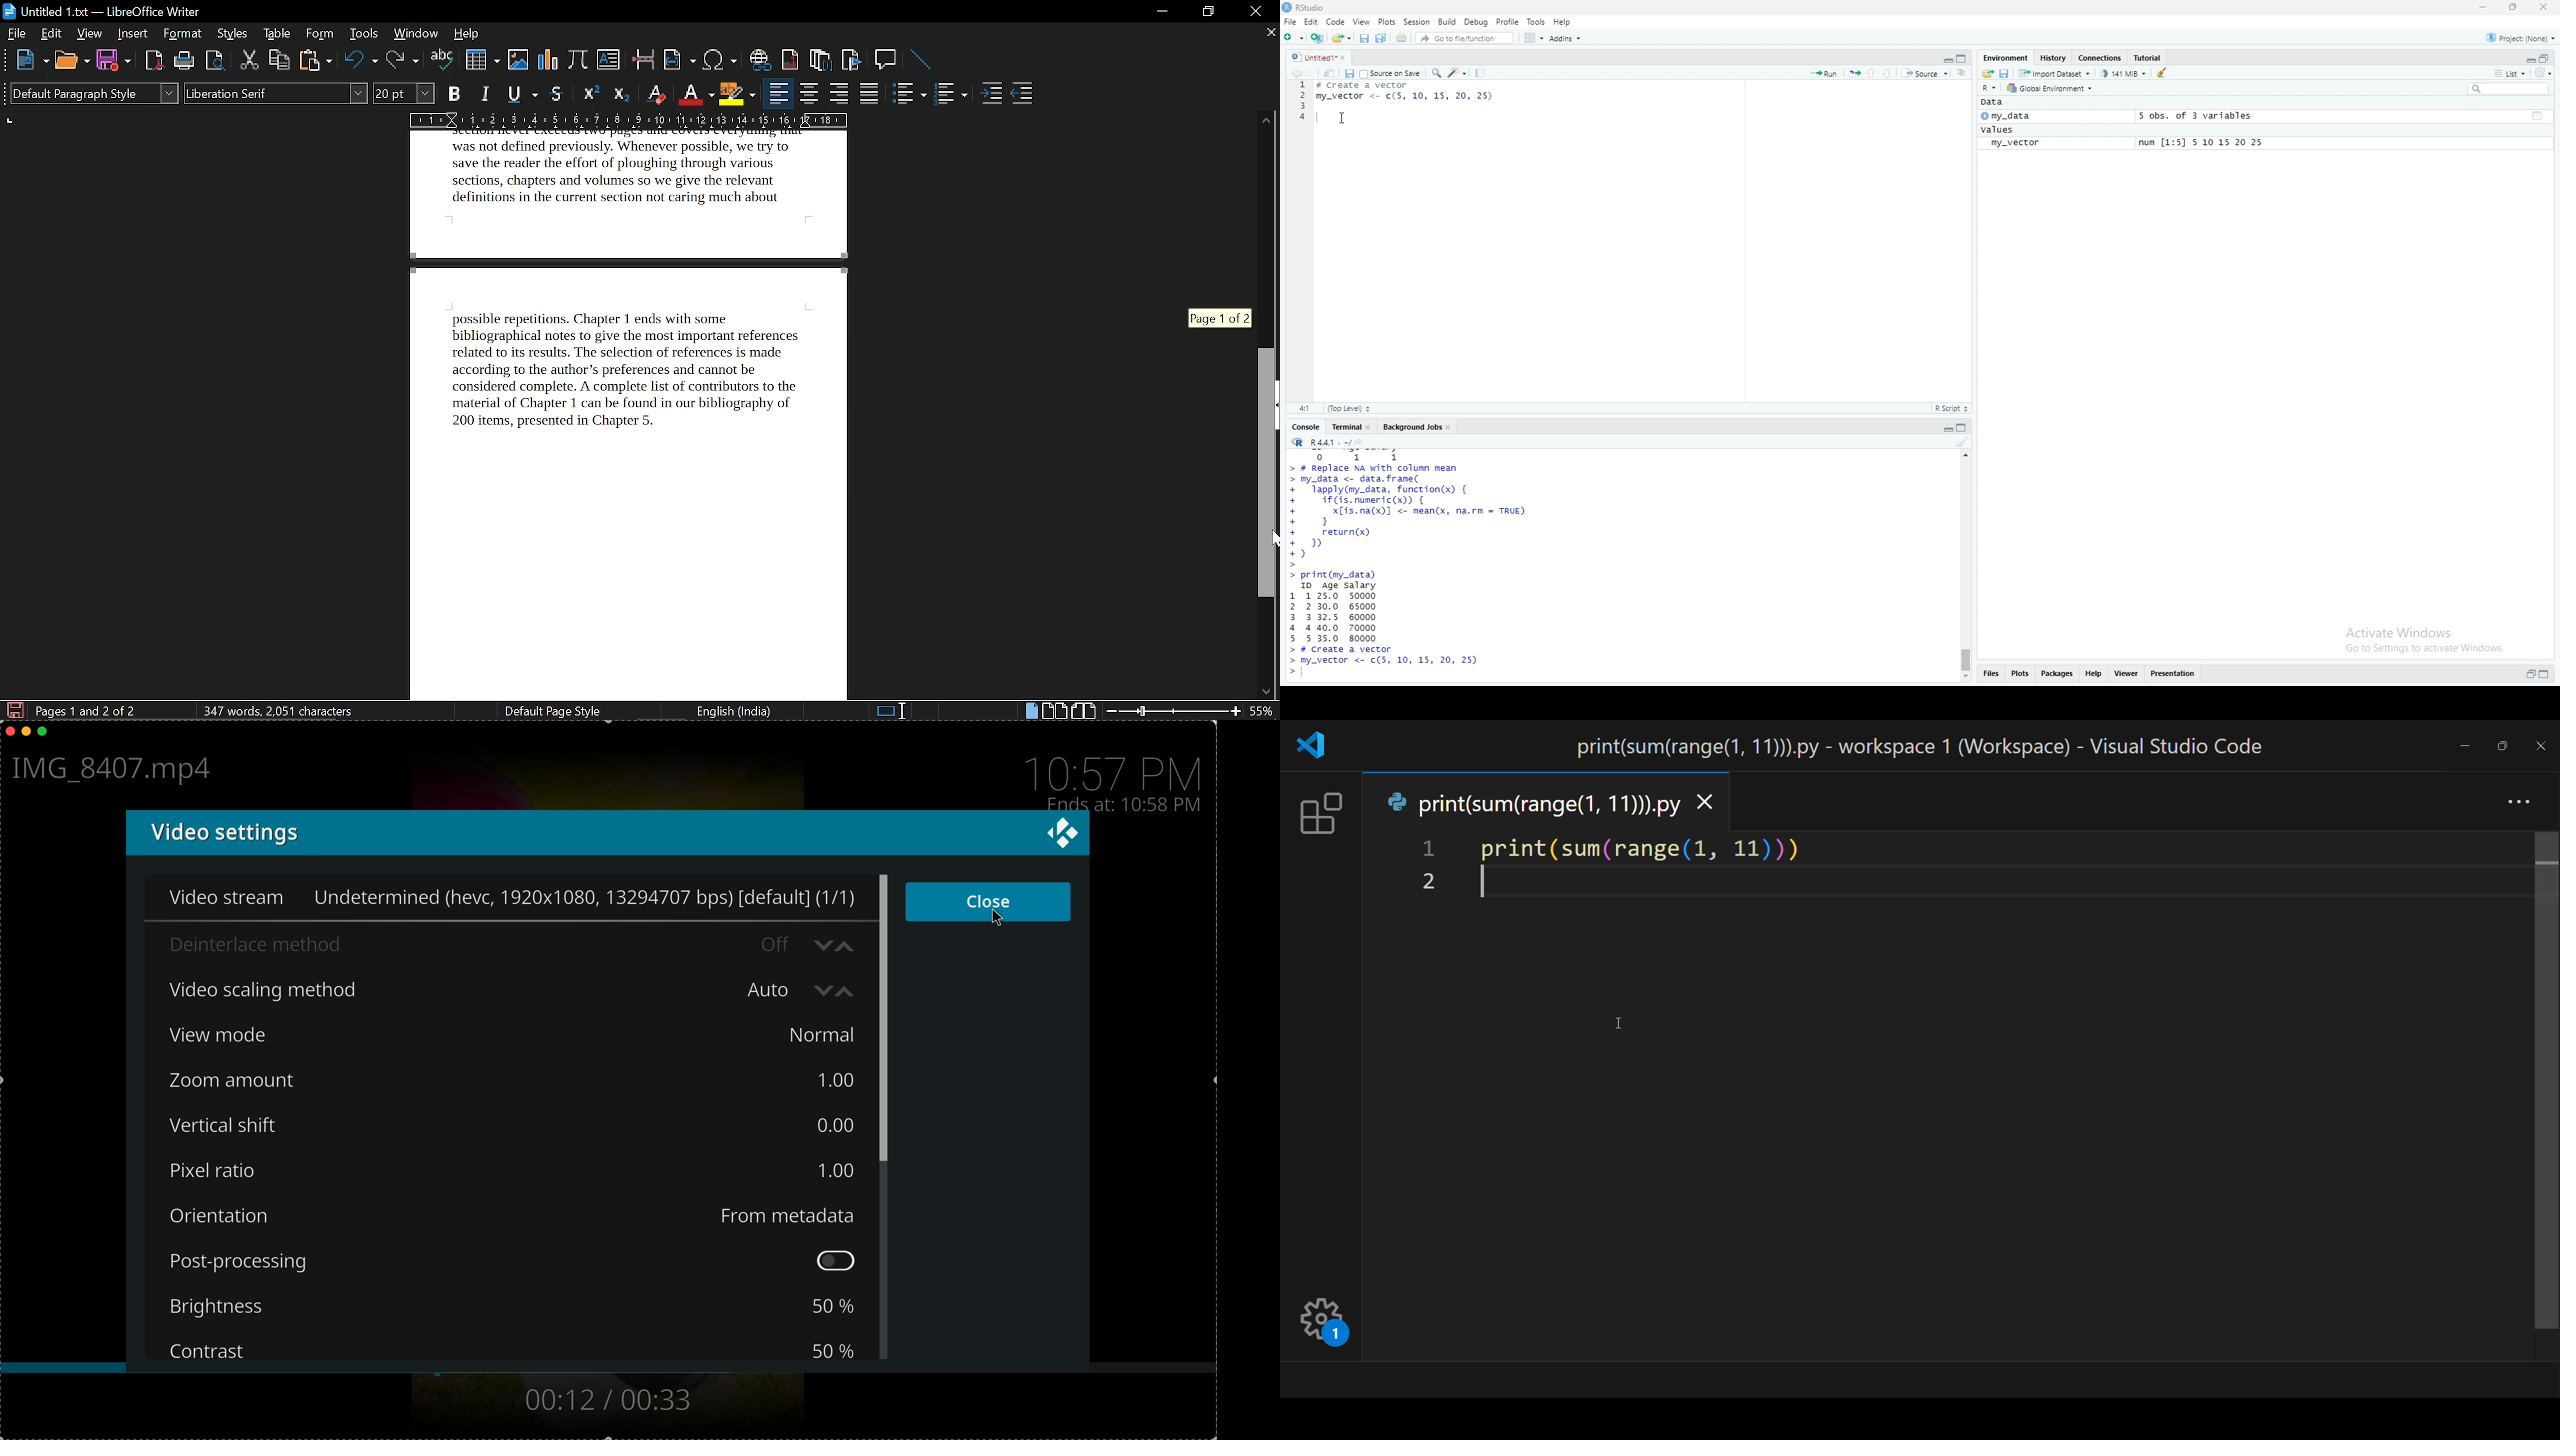 Image resolution: width=2576 pixels, height=1456 pixels. Describe the element at coordinates (1402, 39) in the screenshot. I see `print current file` at that location.